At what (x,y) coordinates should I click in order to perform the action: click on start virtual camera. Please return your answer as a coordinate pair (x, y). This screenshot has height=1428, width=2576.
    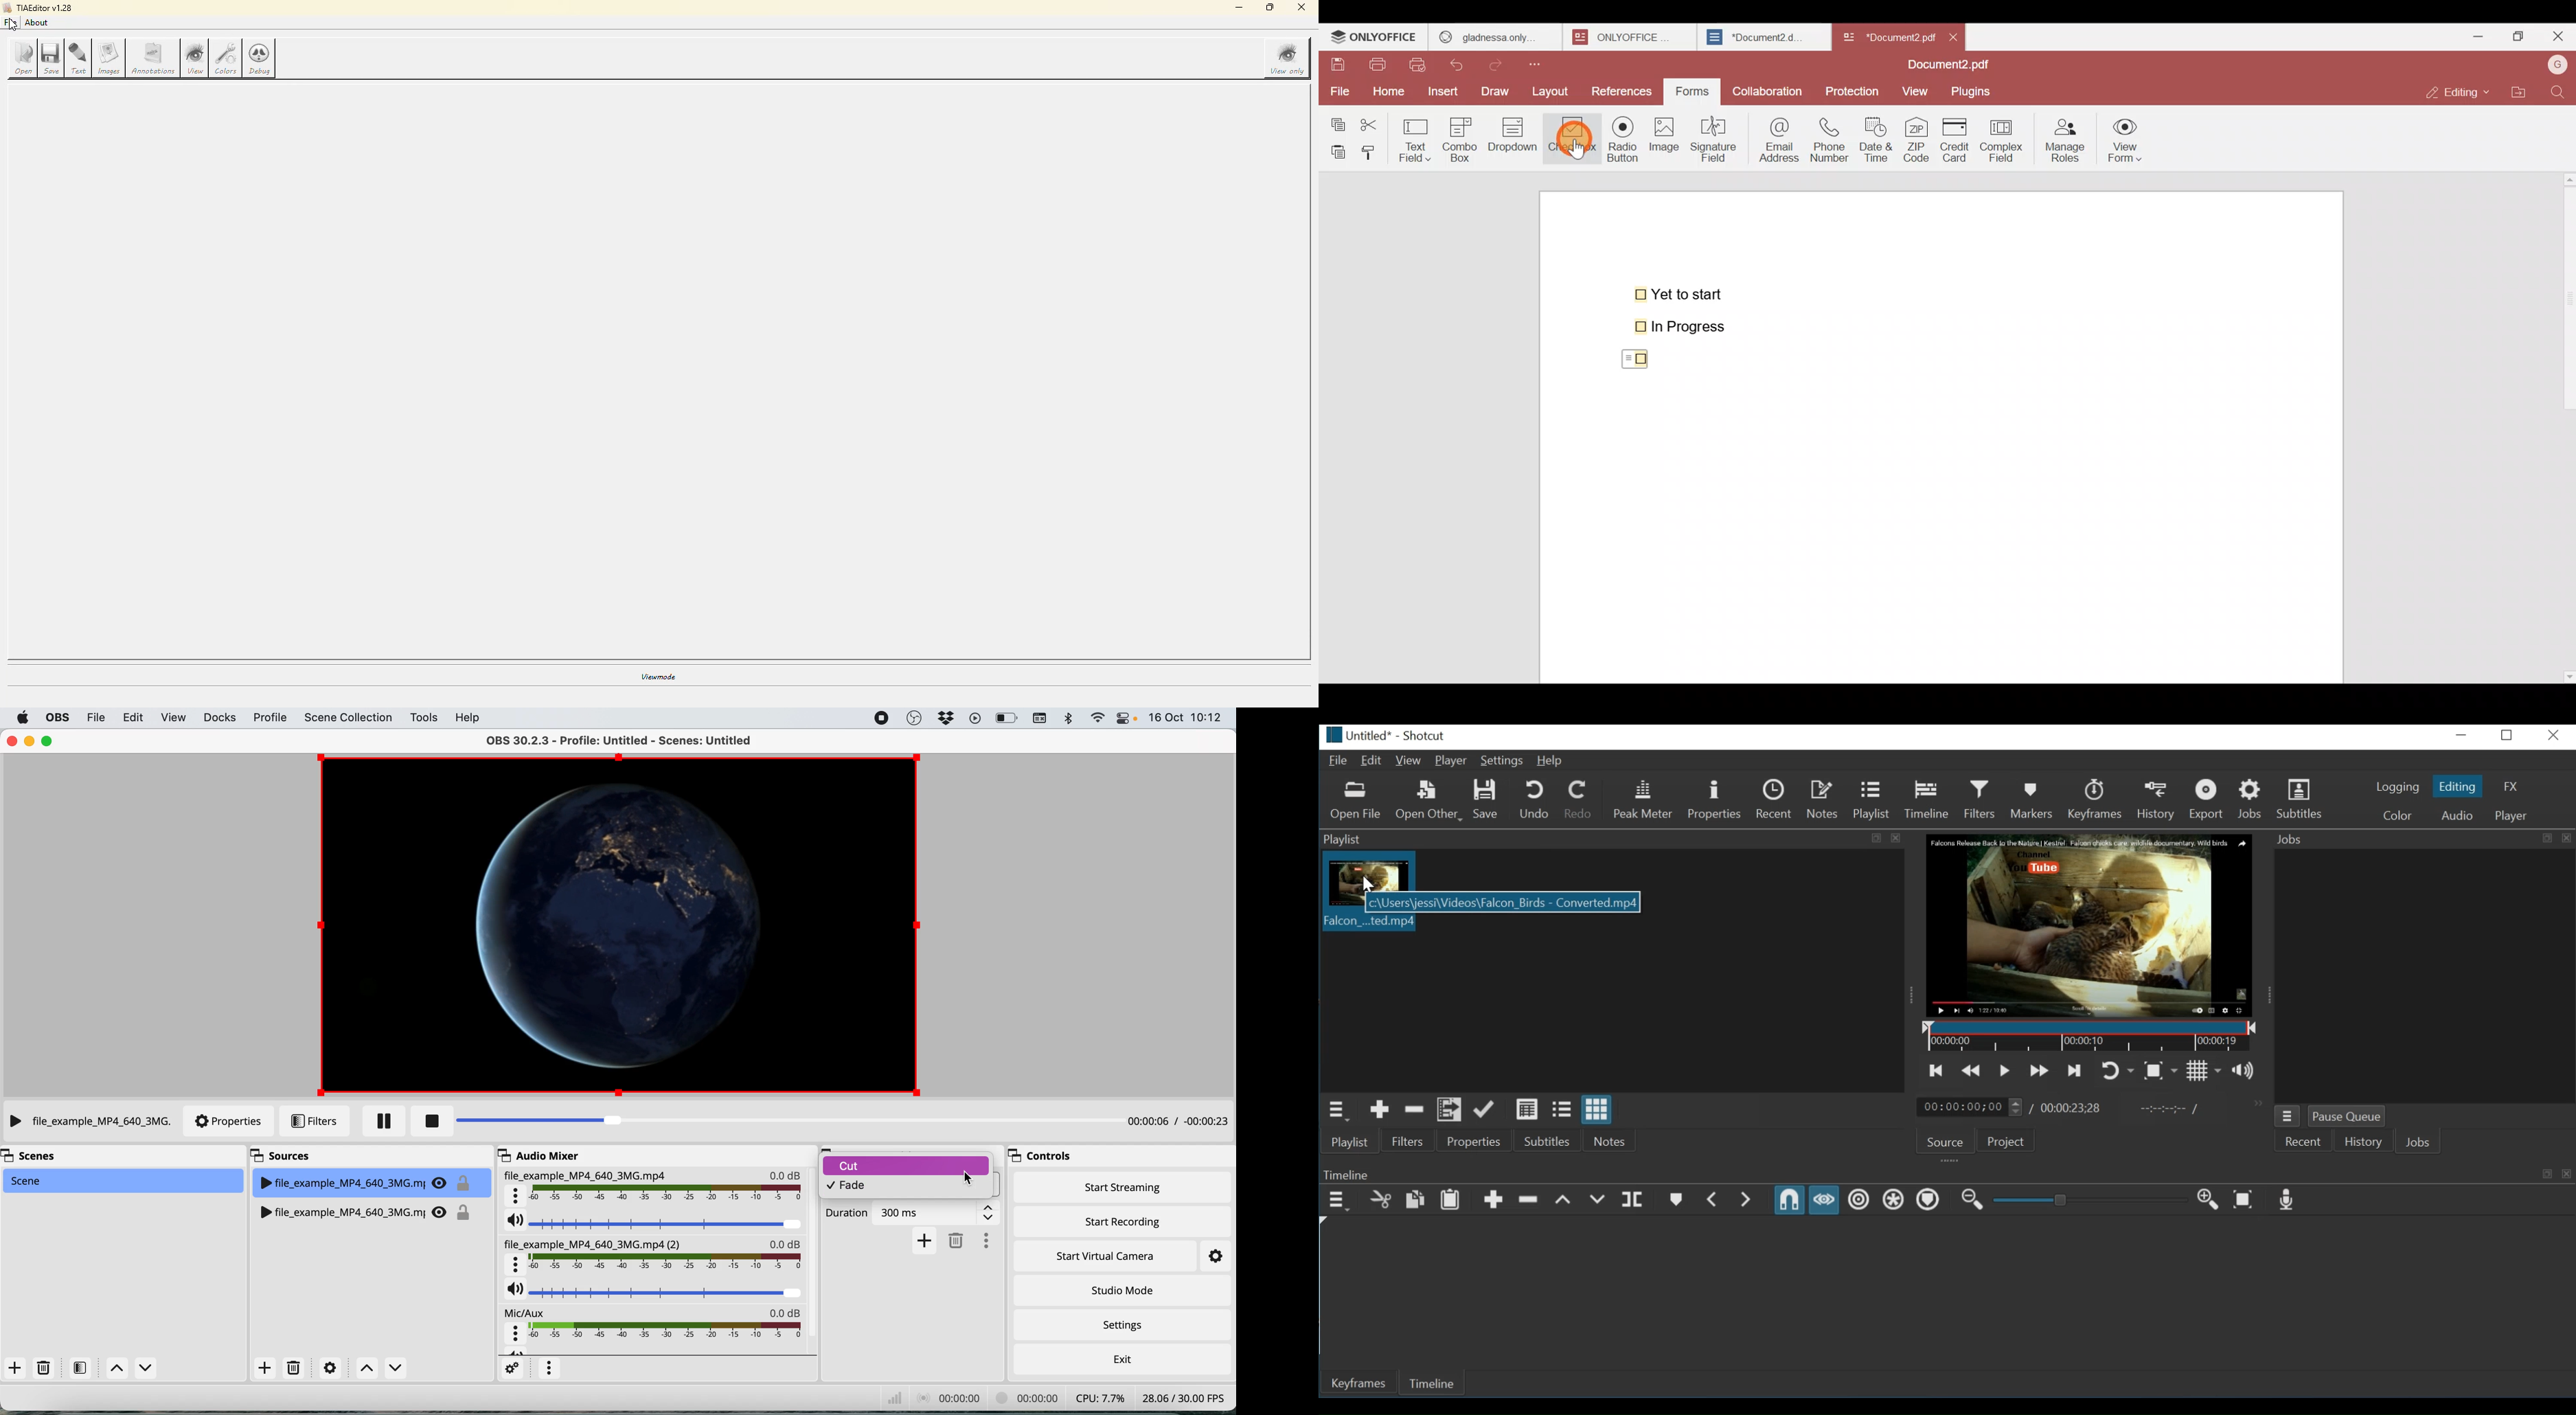
    Looking at the image, I should click on (1109, 1256).